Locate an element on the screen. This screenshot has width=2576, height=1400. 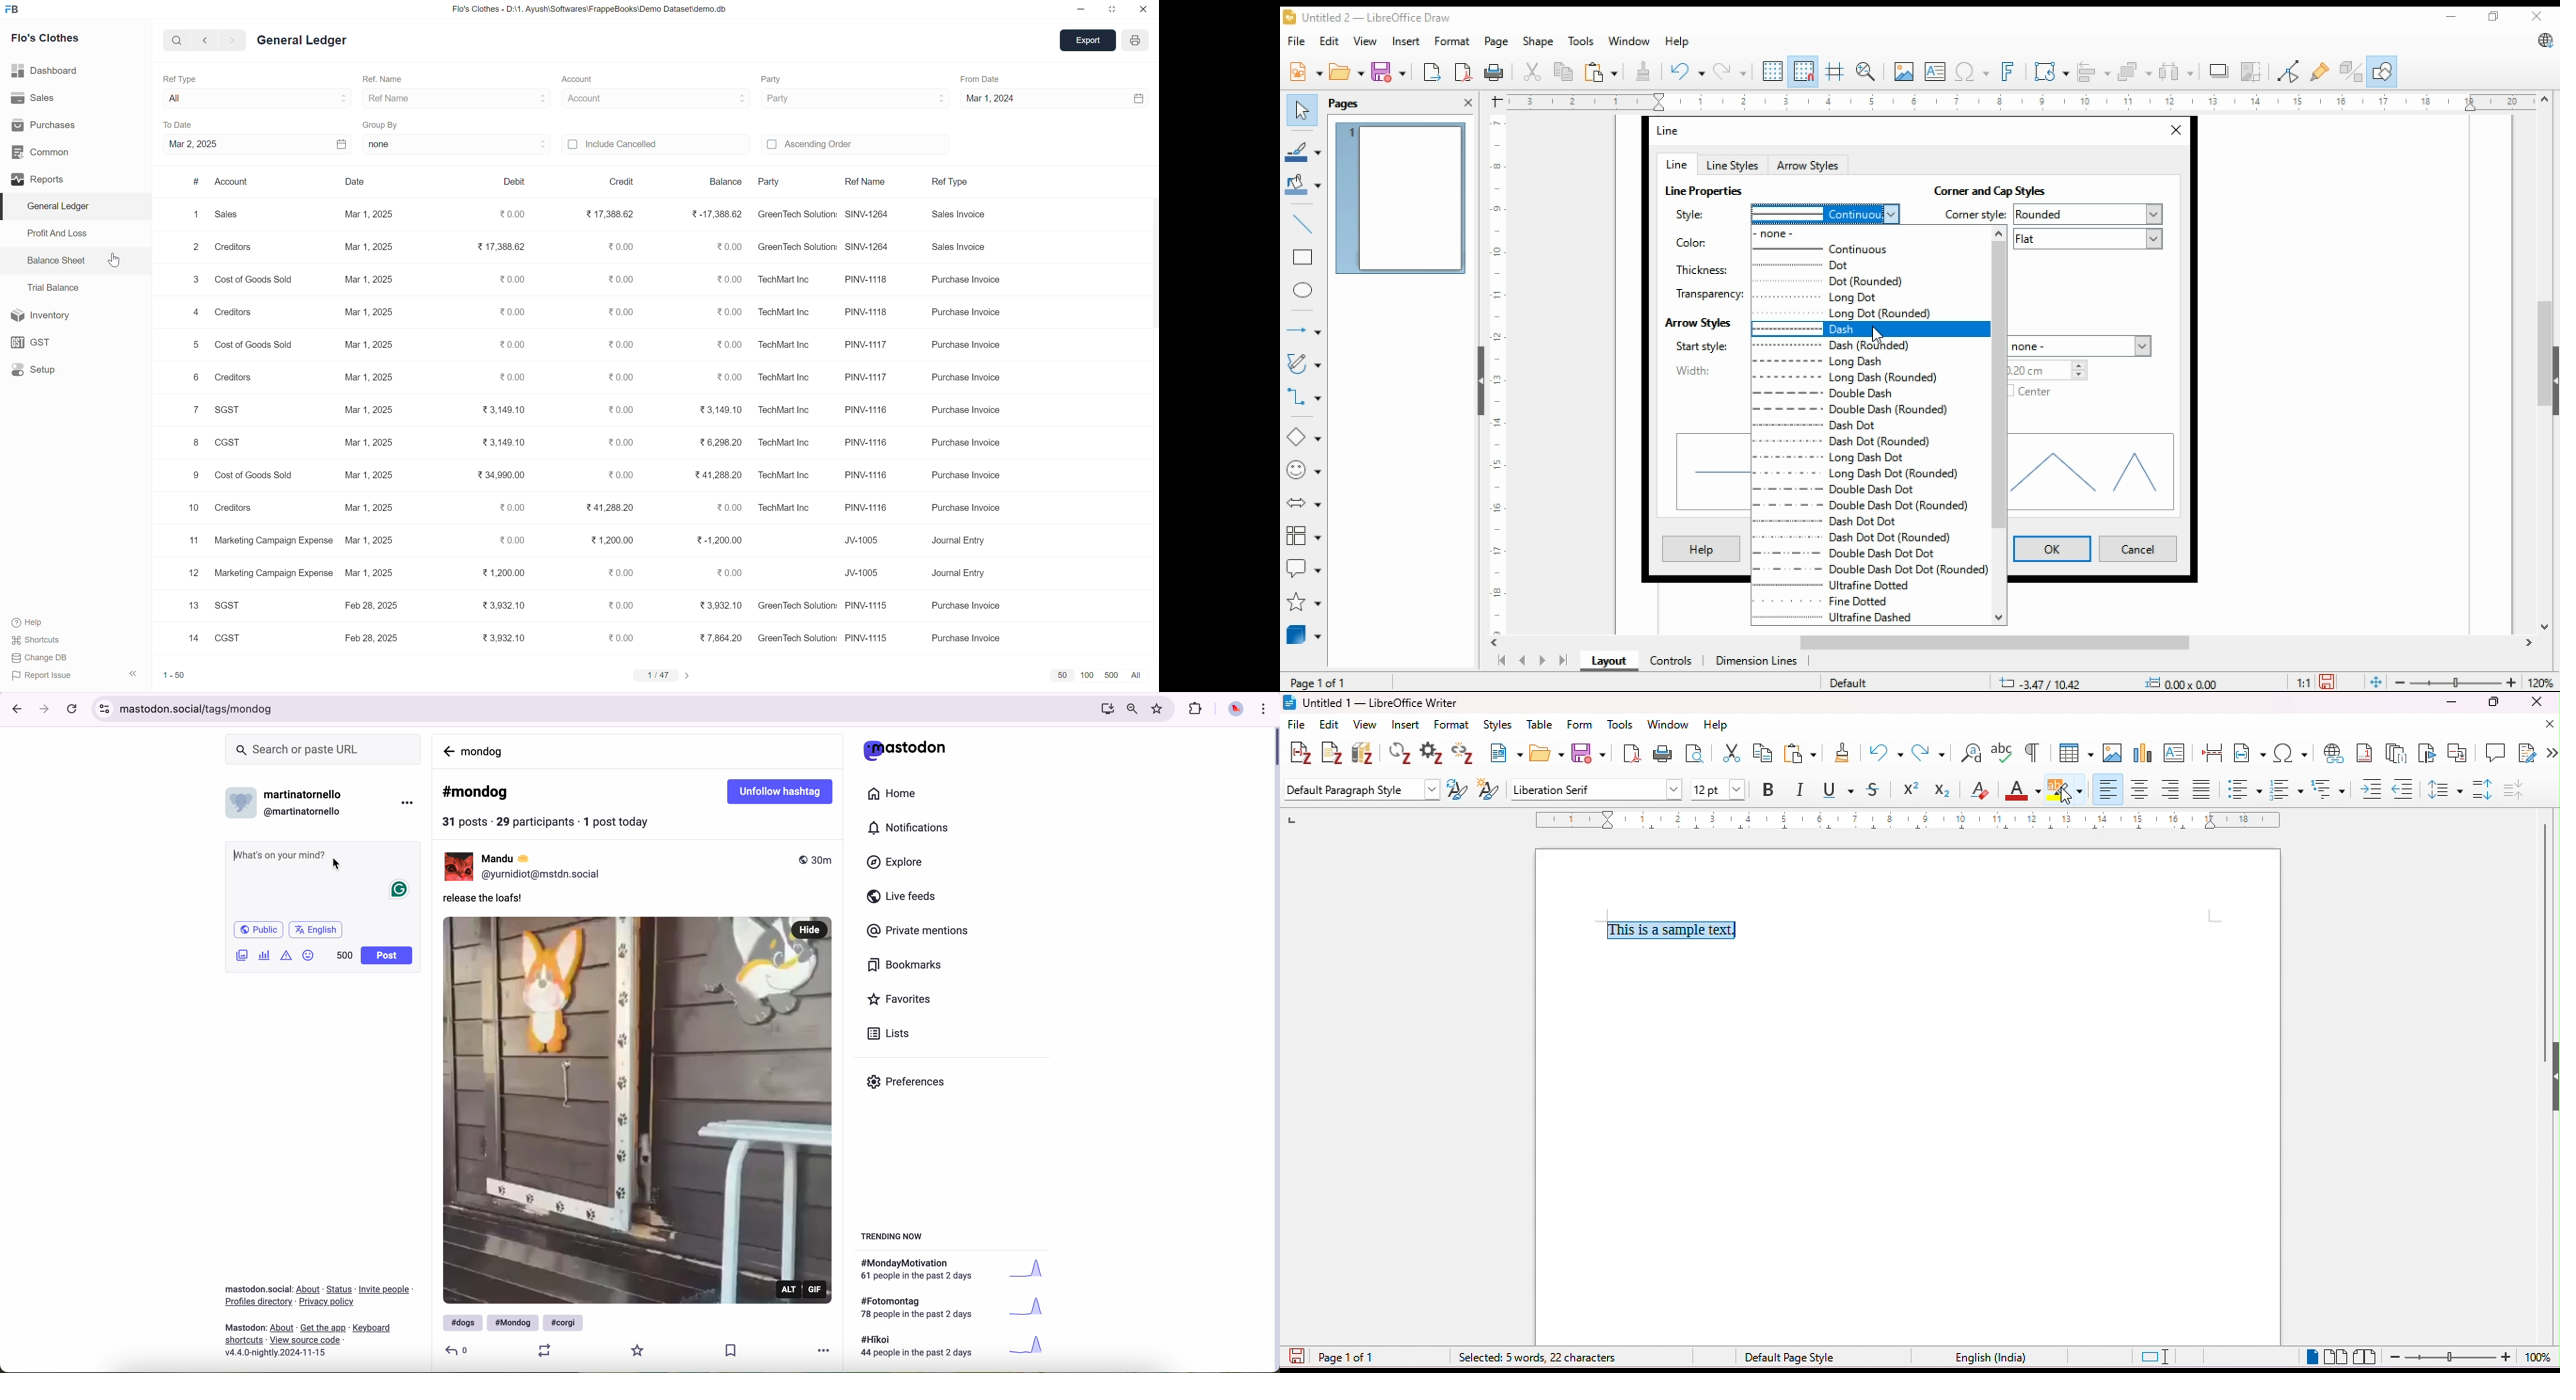
0.00 is located at coordinates (616, 246).